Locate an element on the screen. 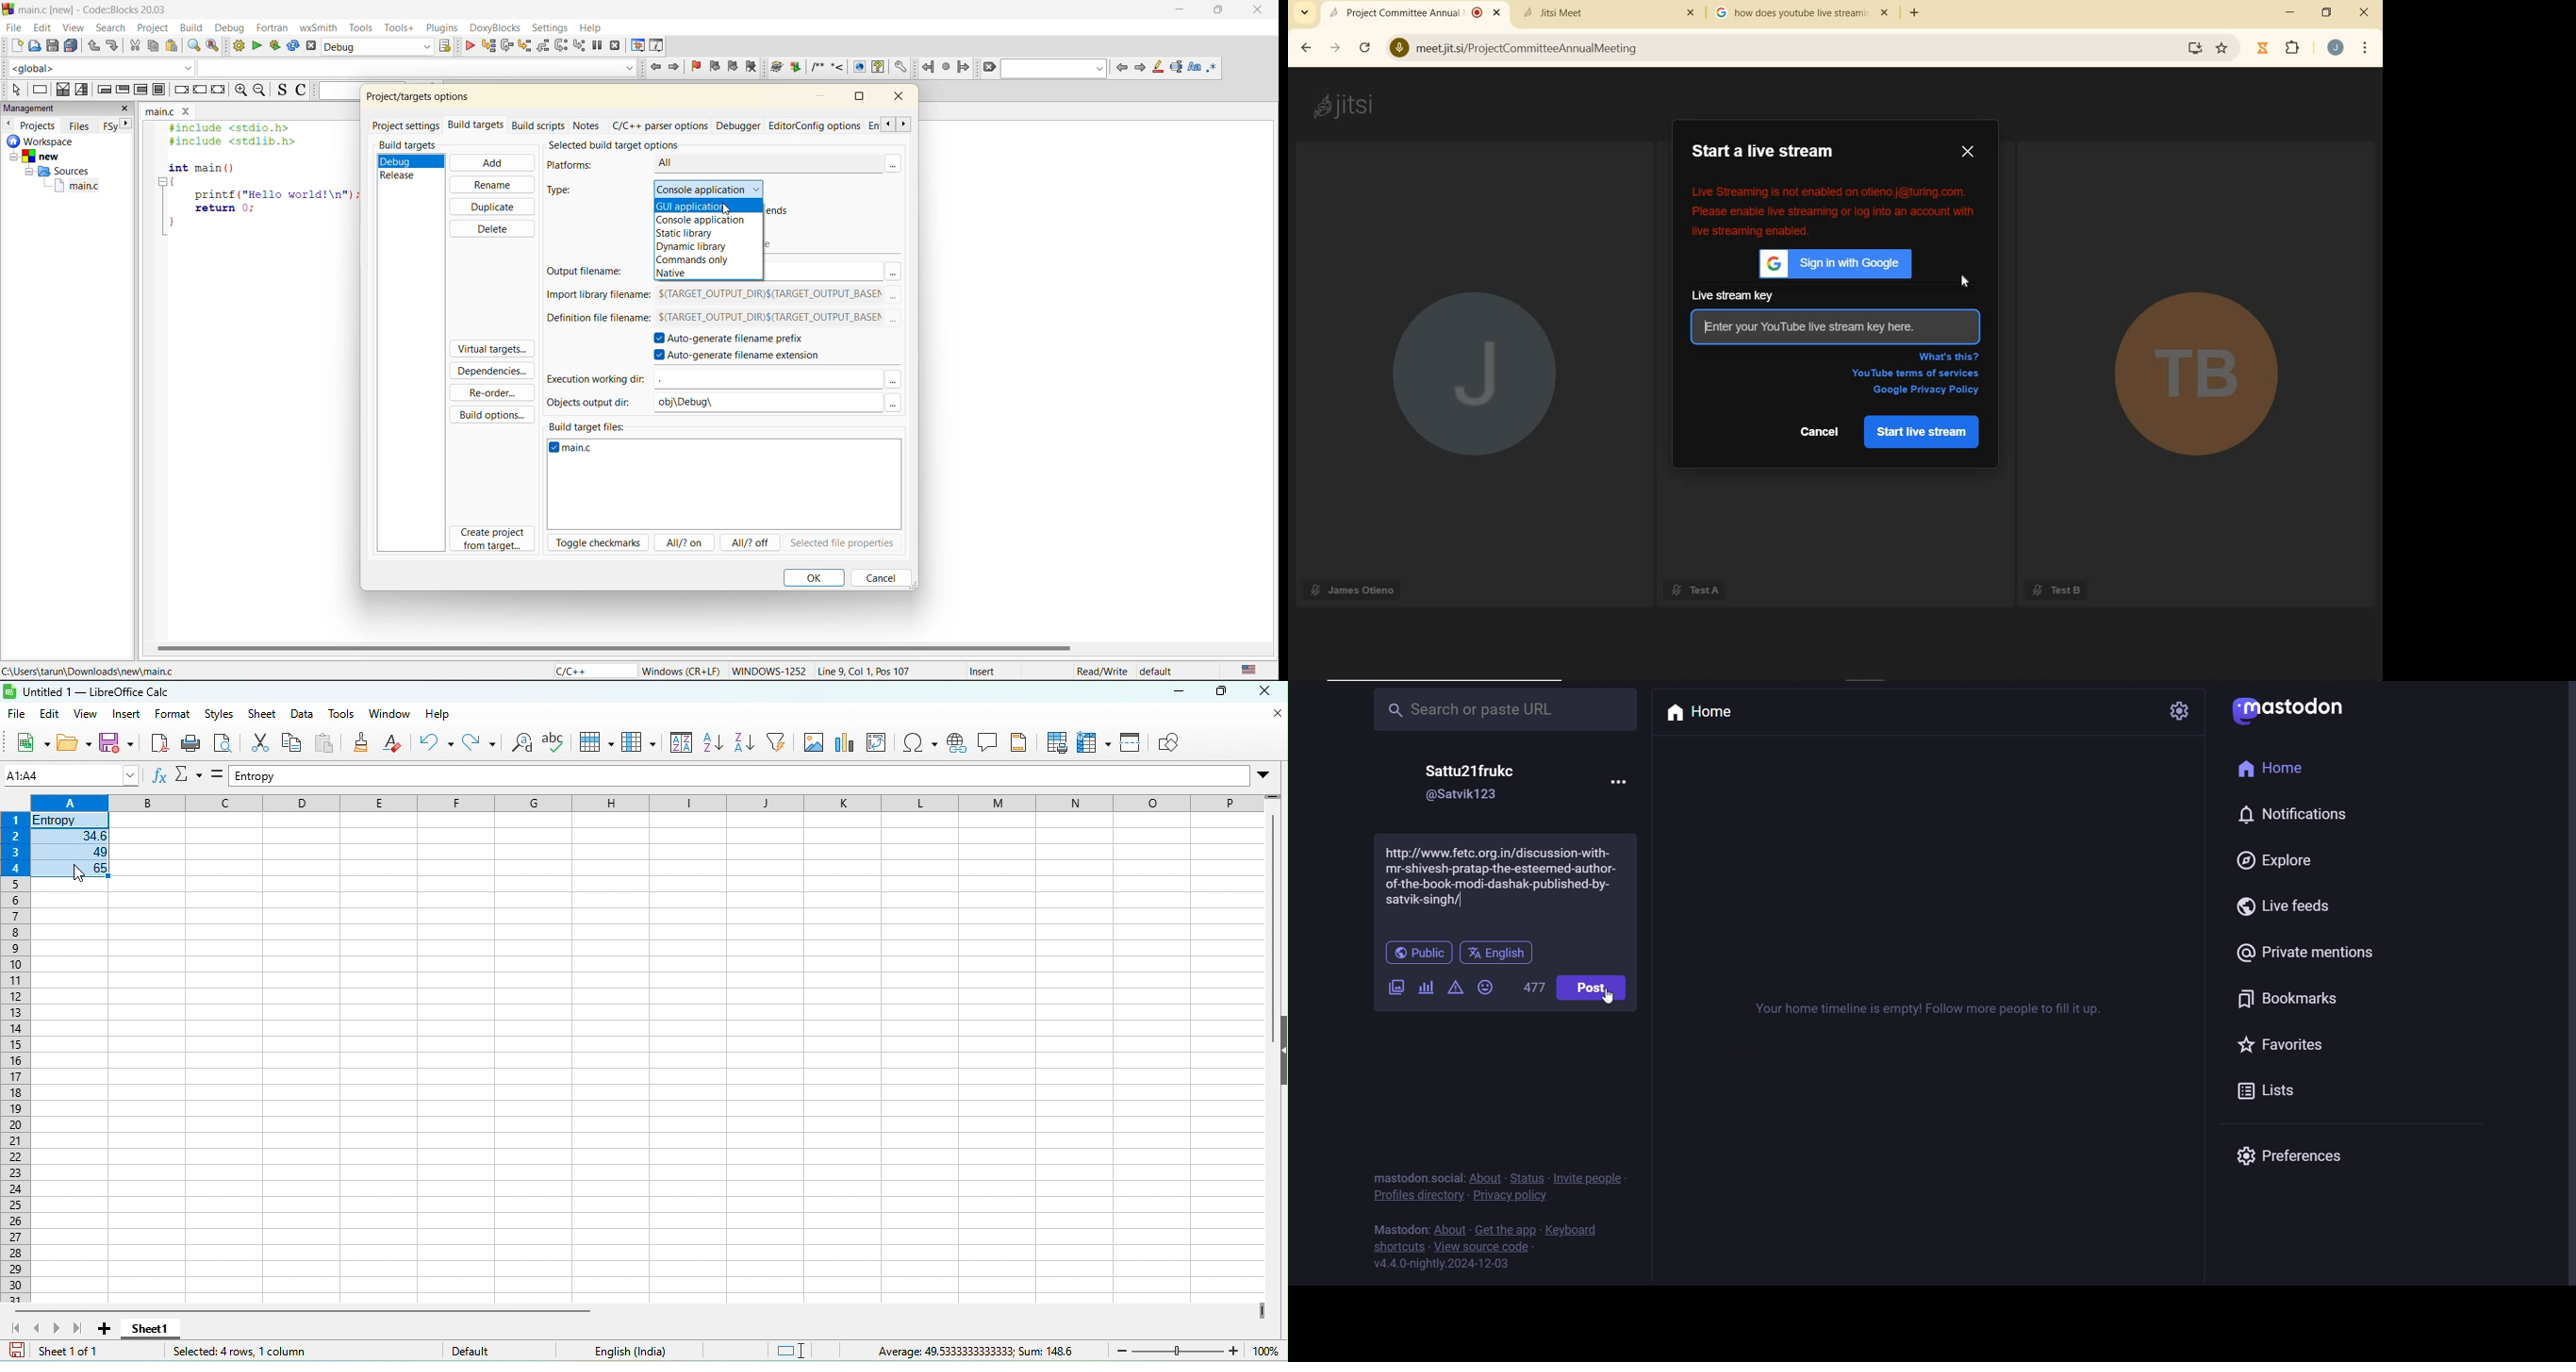 Image resolution: width=2576 pixels, height=1372 pixels. shortcut is located at coordinates (1395, 1249).